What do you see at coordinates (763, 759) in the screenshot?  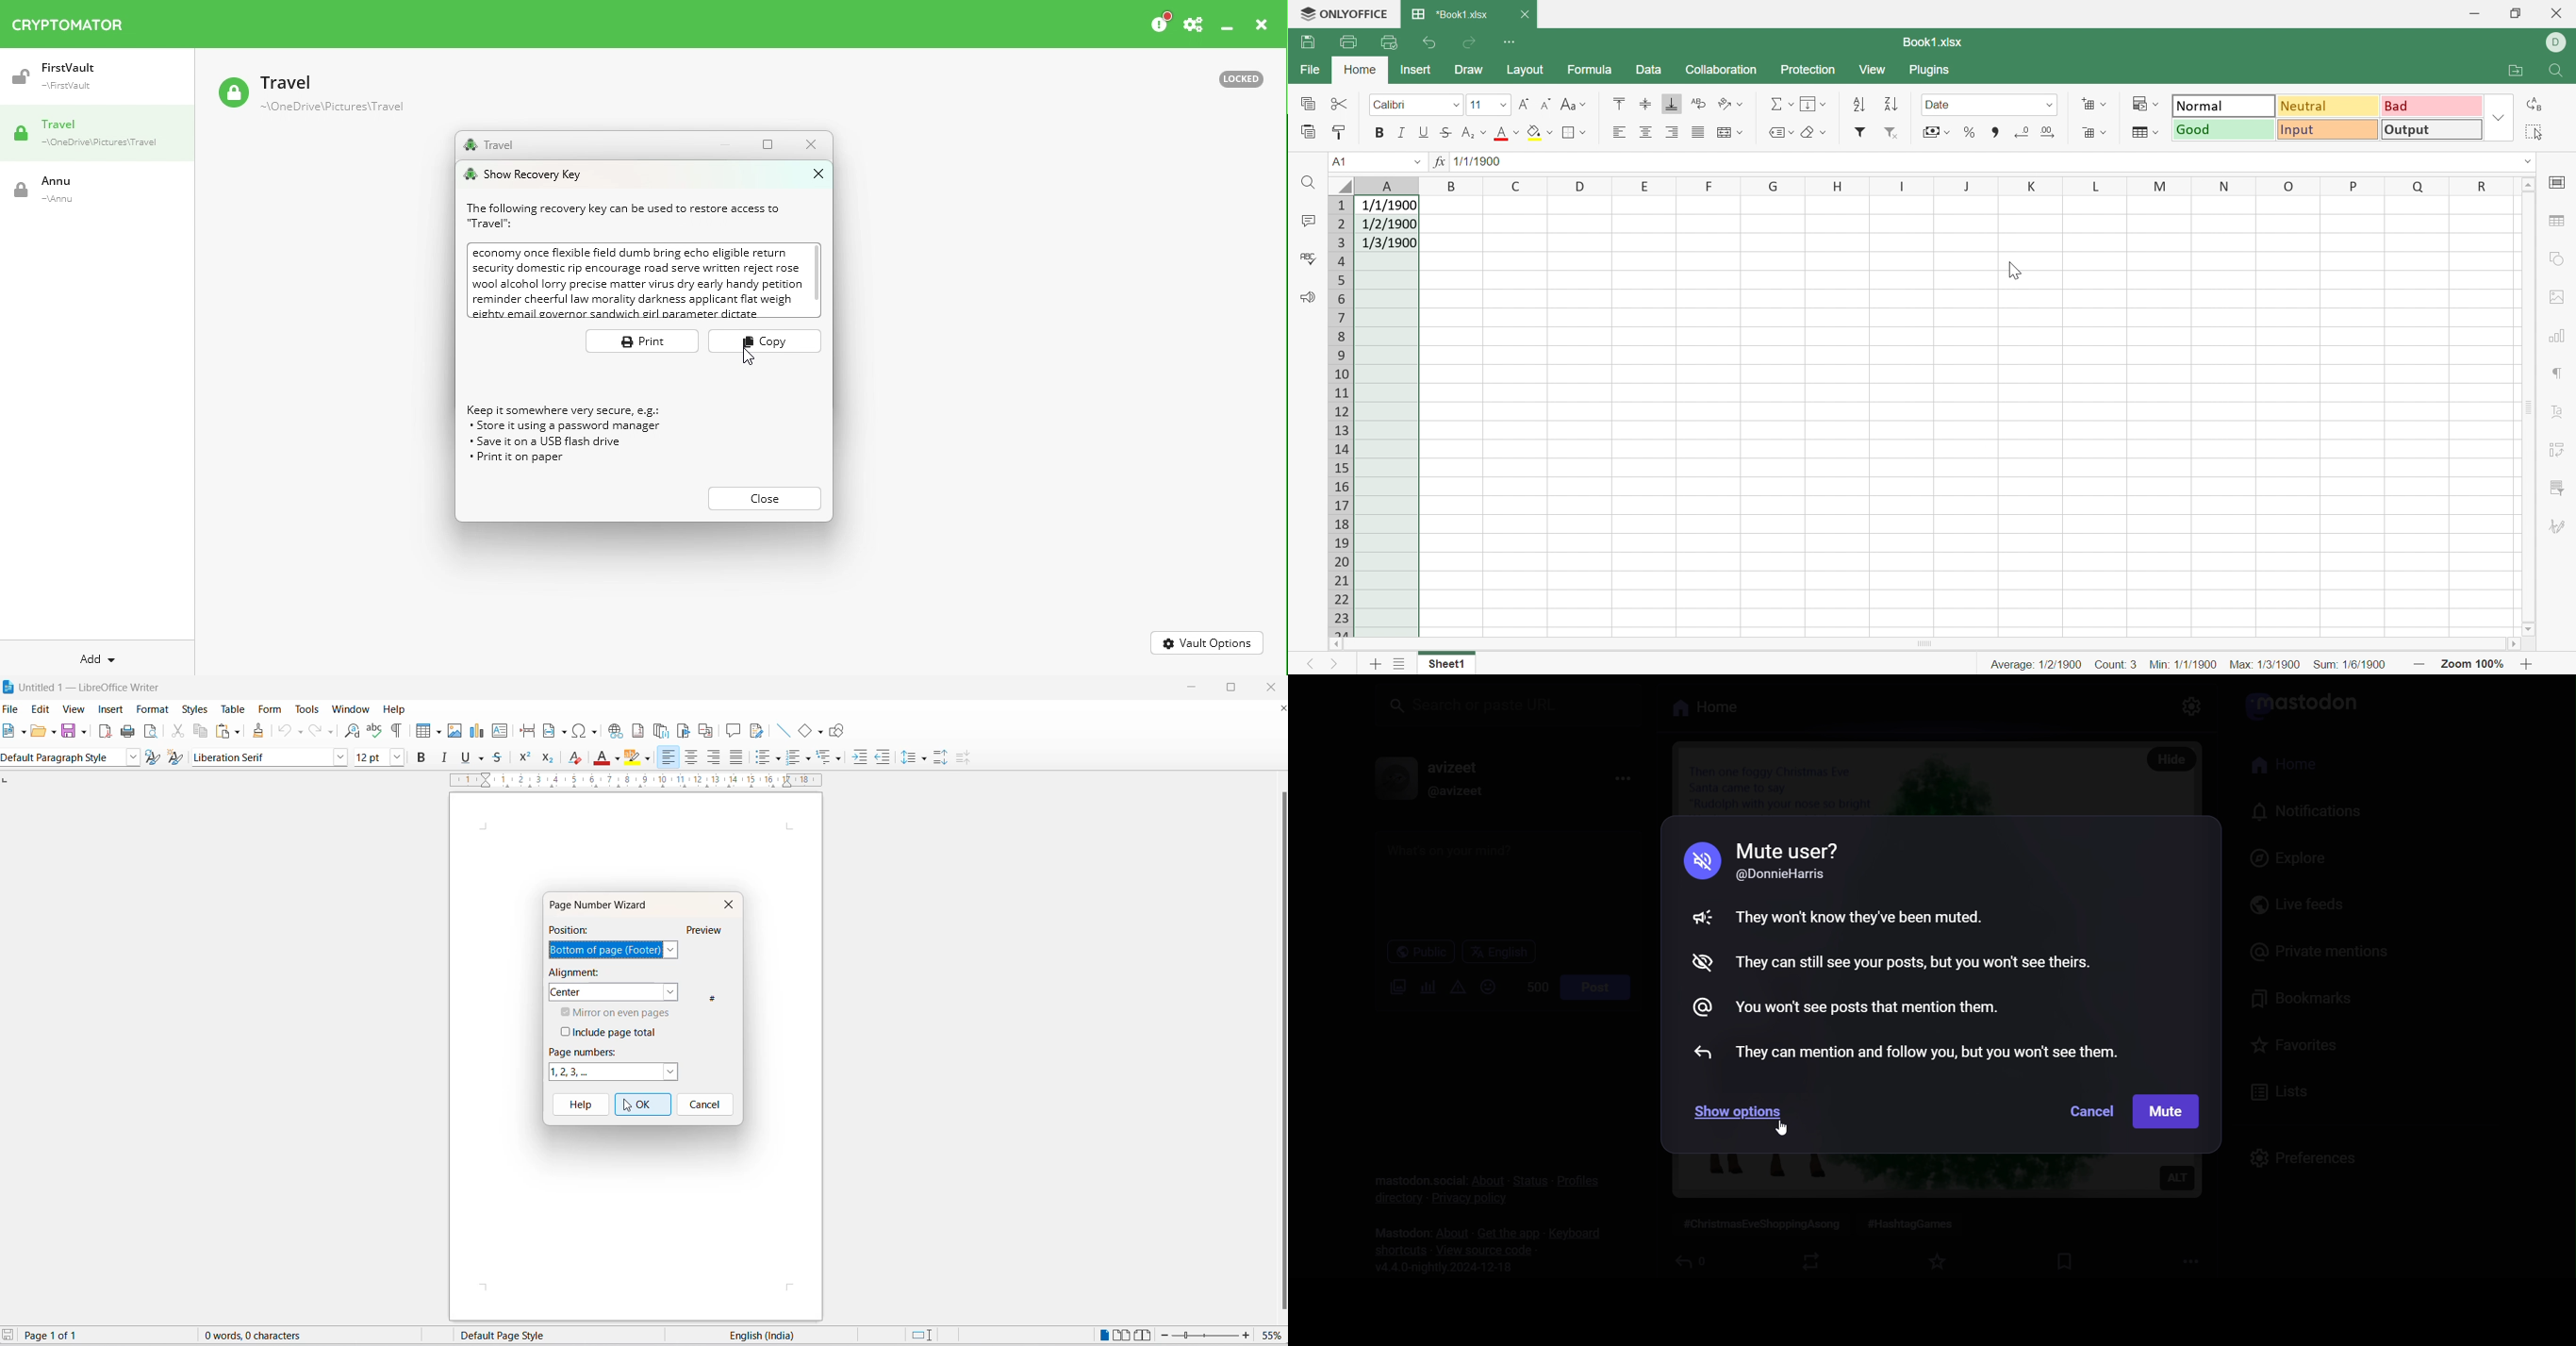 I see `toggle unordered list` at bounding box center [763, 759].